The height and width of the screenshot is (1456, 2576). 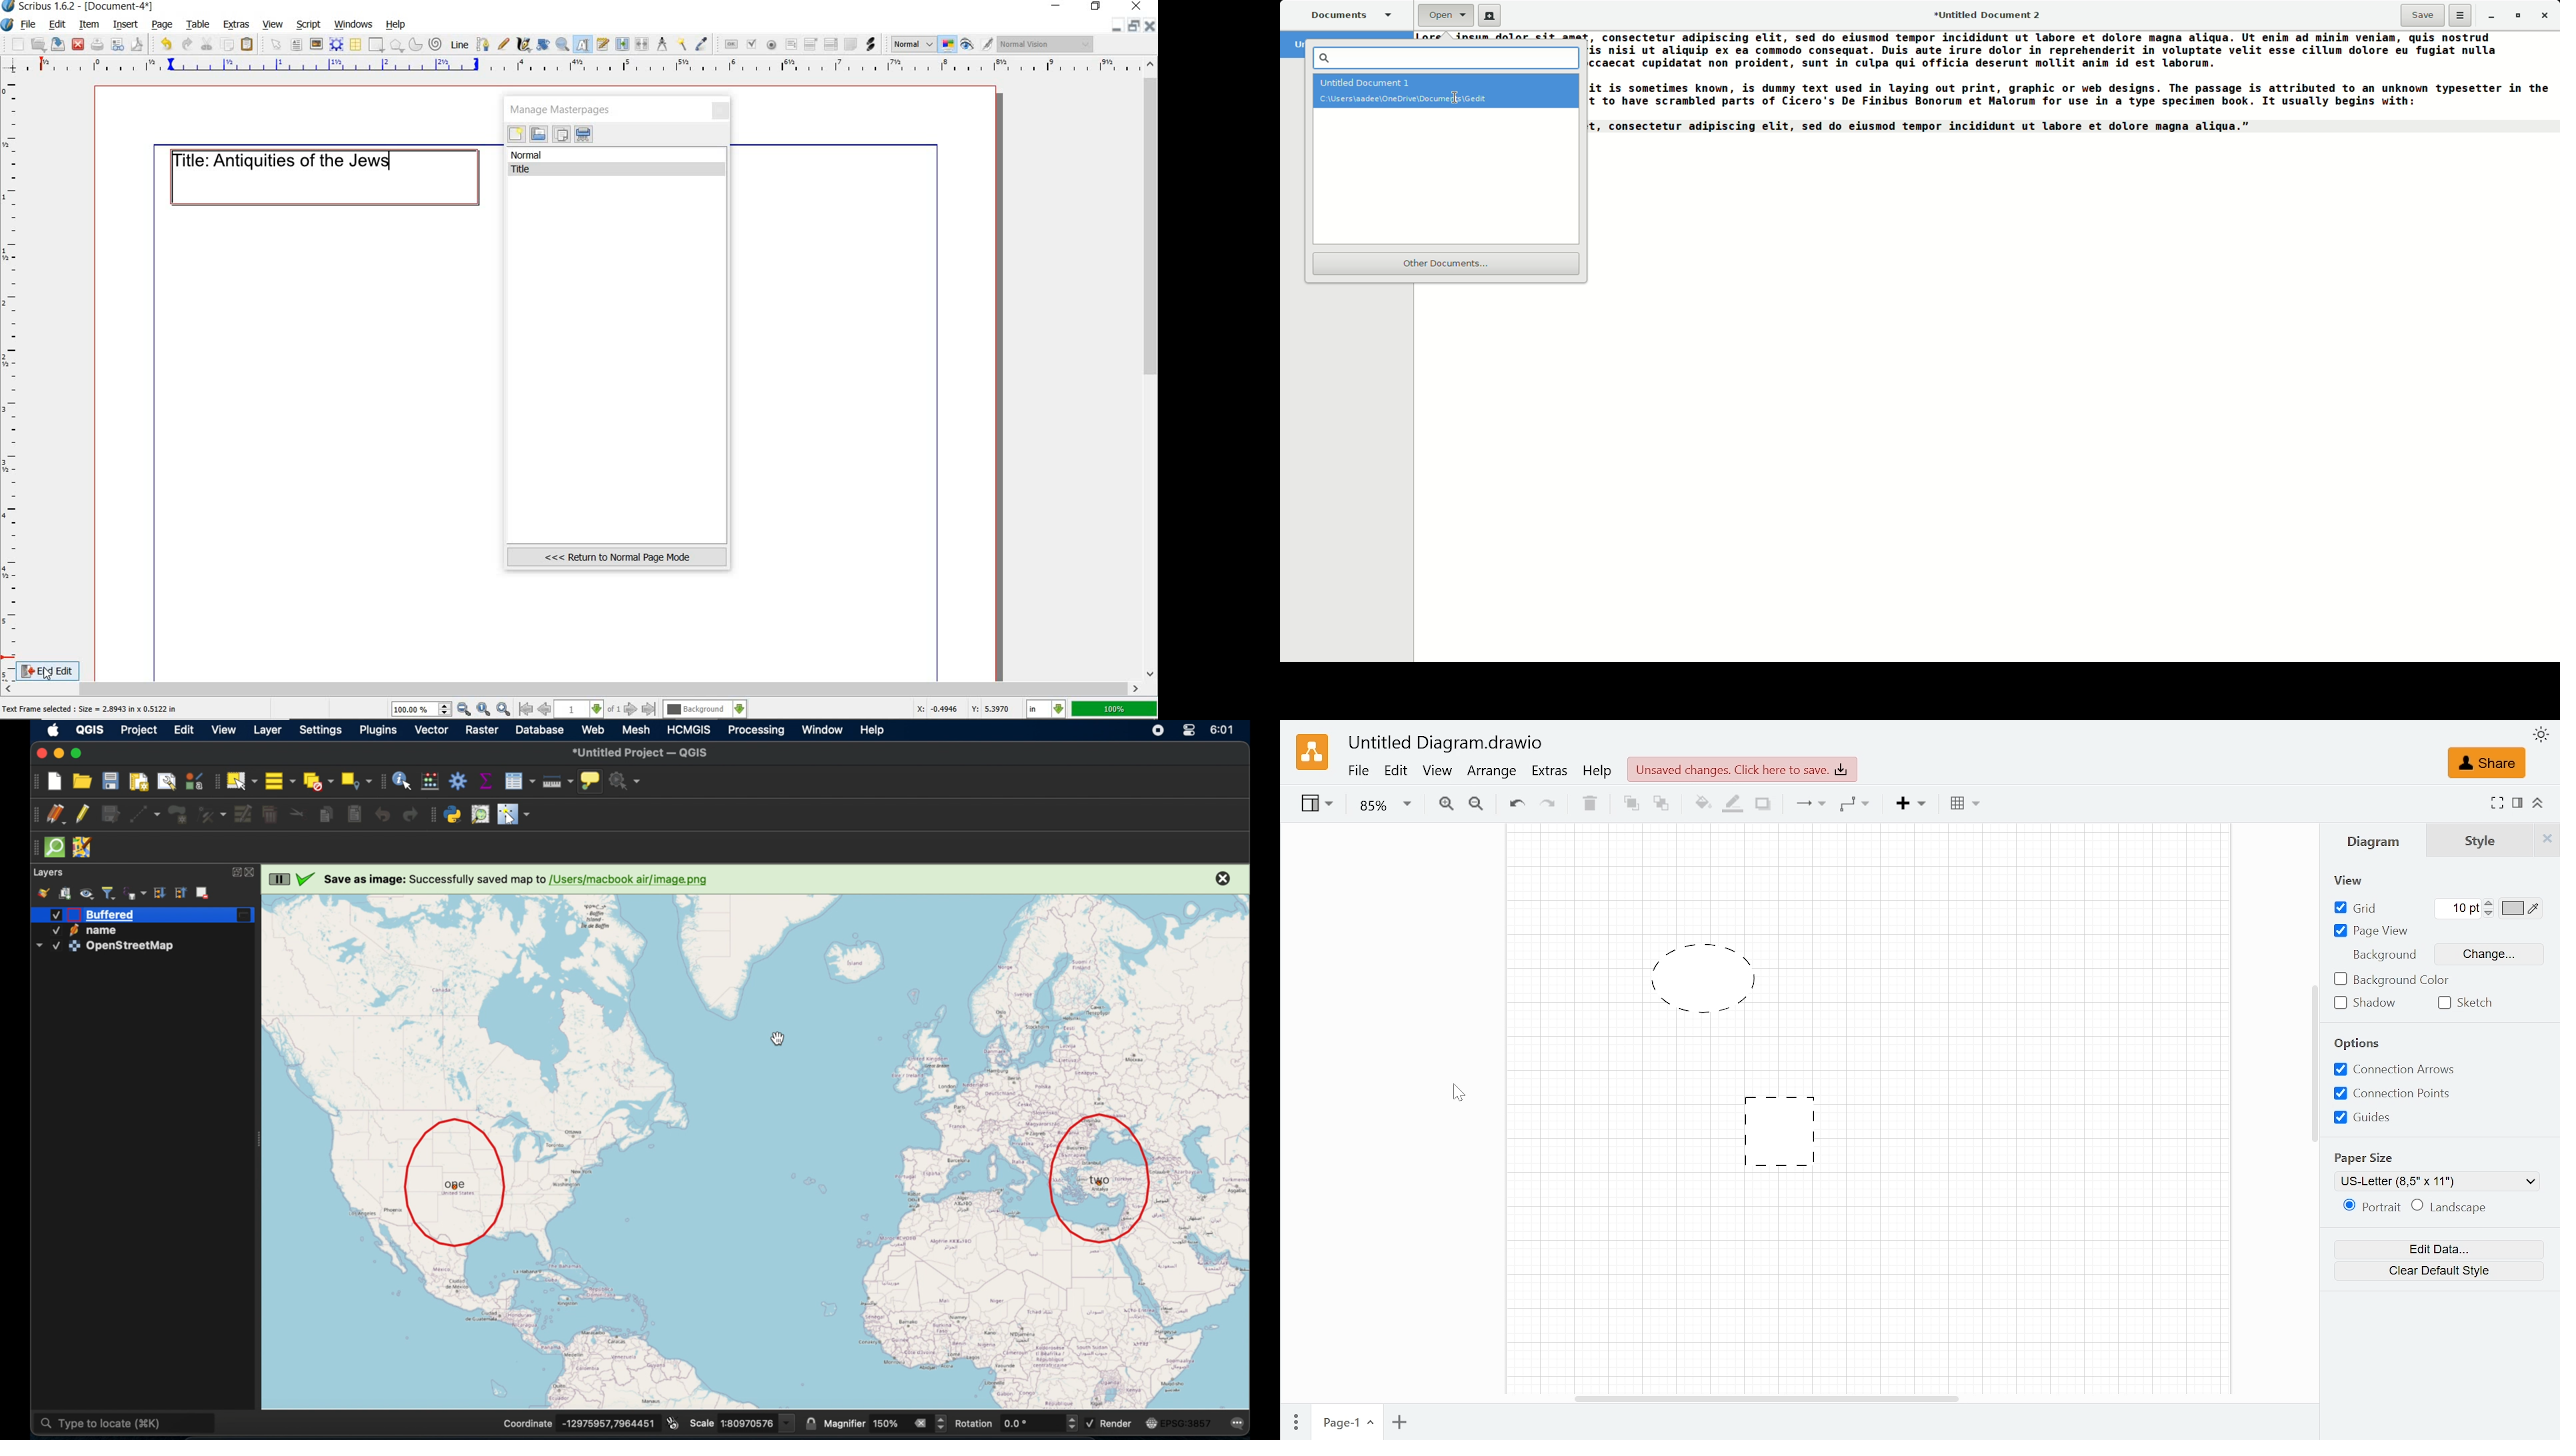 What do you see at coordinates (214, 781) in the screenshot?
I see `selection toolbar` at bounding box center [214, 781].